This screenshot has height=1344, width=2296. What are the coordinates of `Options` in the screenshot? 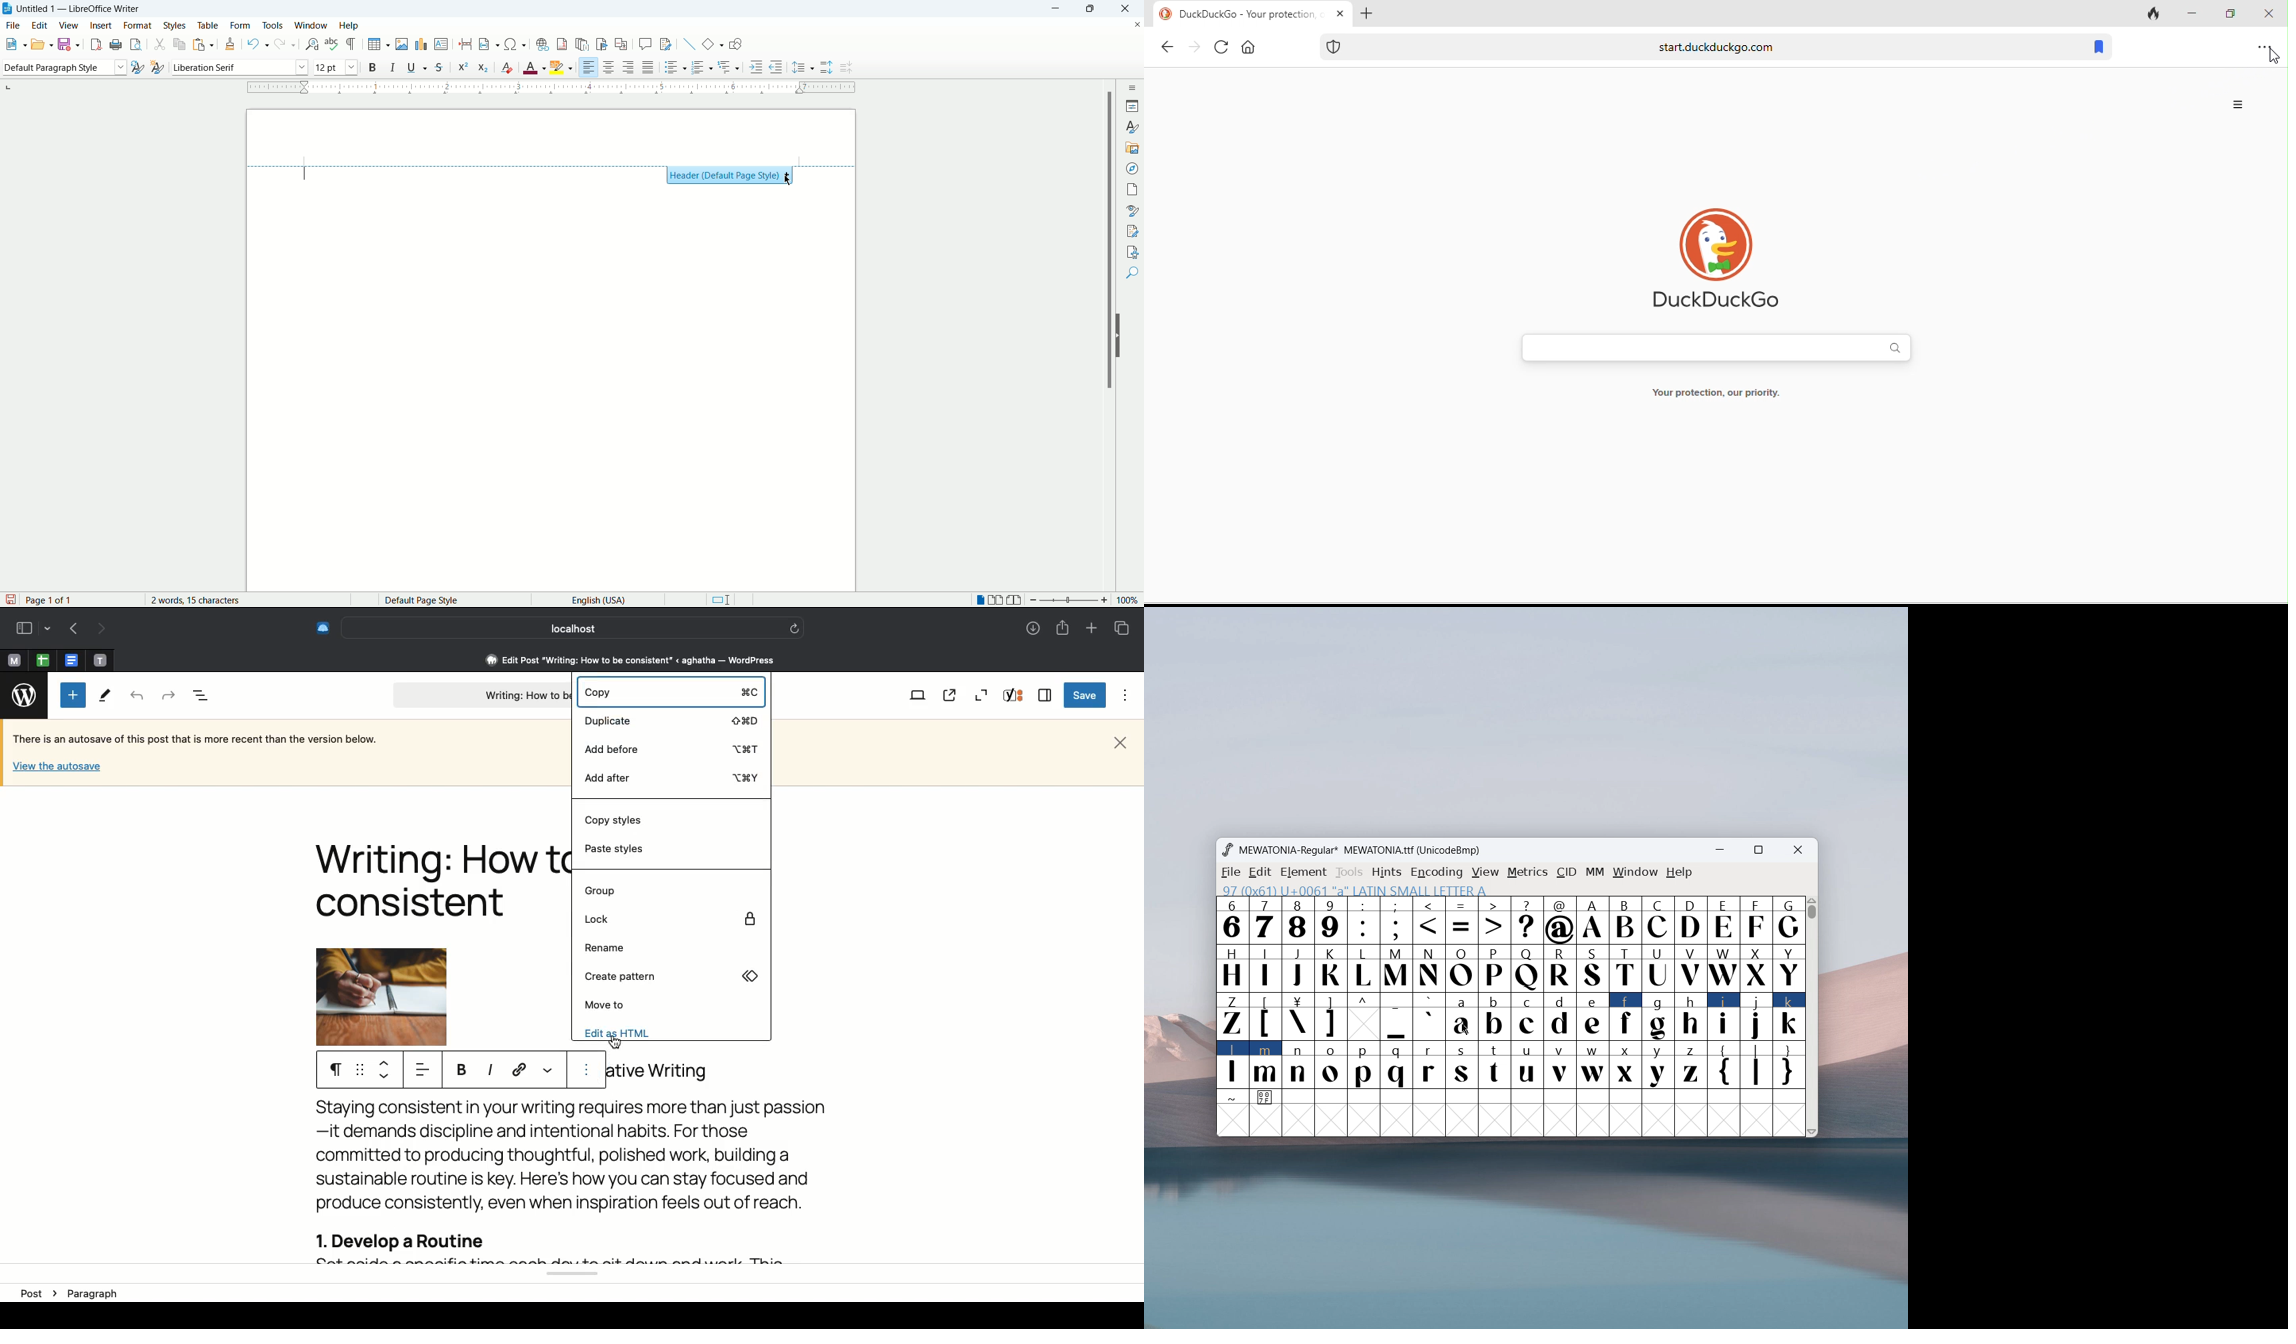 It's located at (588, 1070).